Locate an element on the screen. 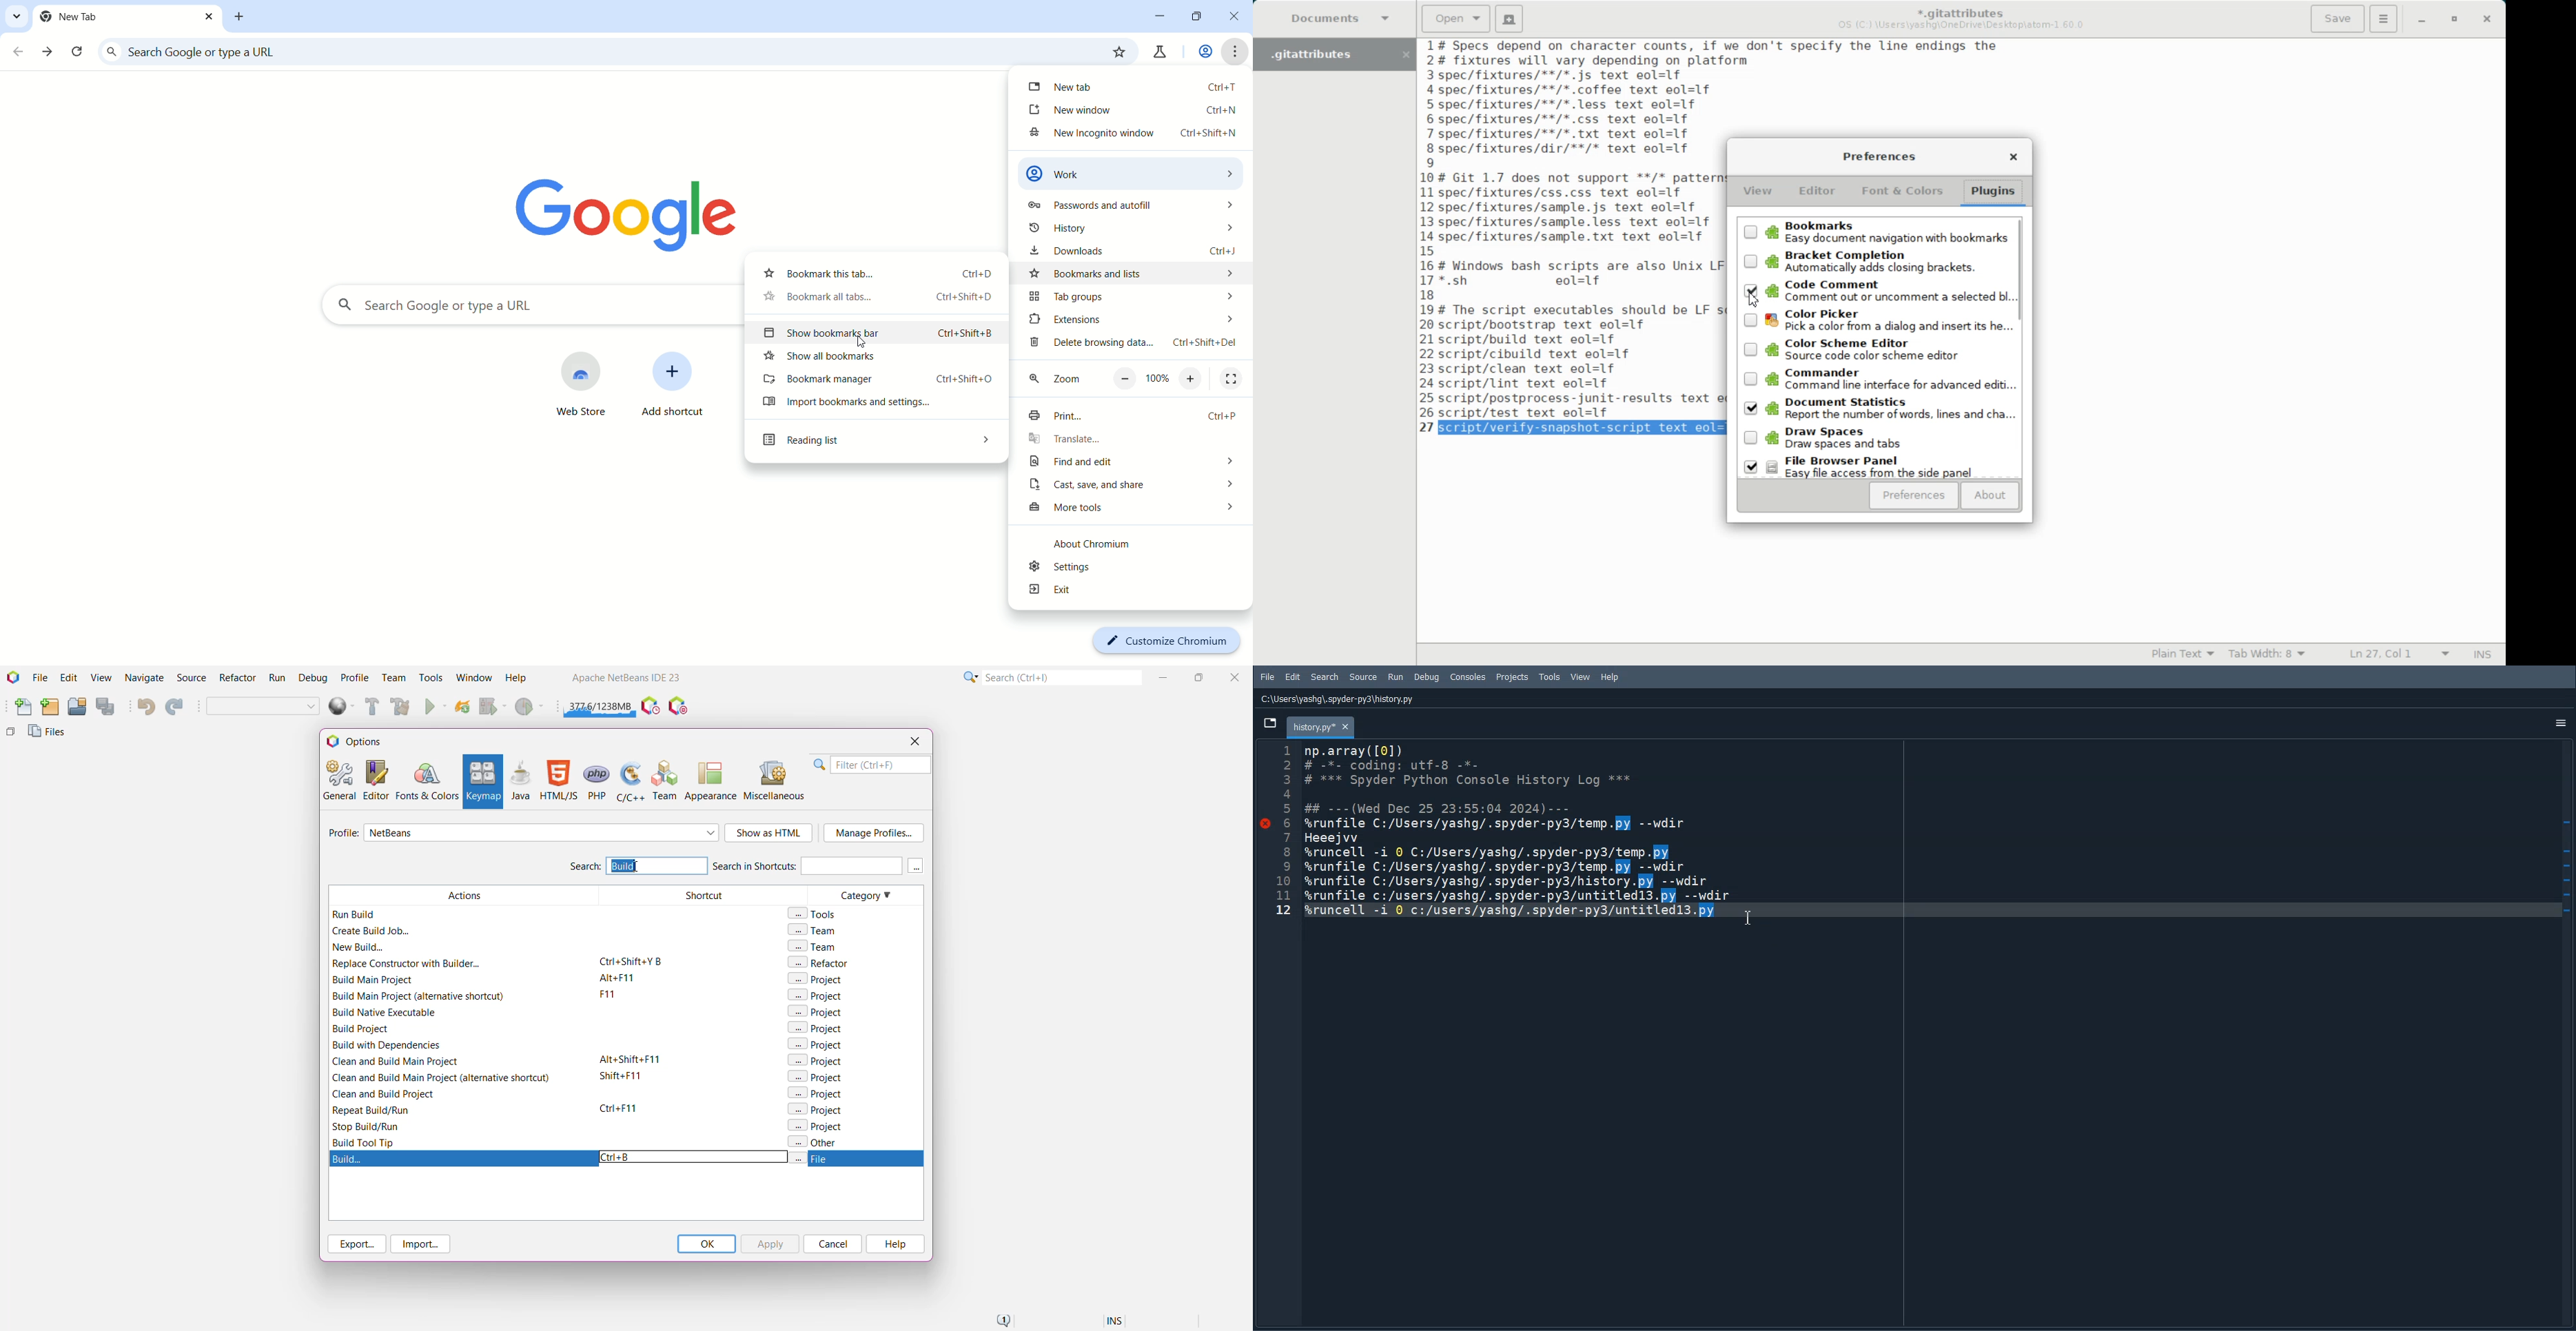 The image size is (2576, 1344). Plugins (selected) is located at coordinates (1995, 193).